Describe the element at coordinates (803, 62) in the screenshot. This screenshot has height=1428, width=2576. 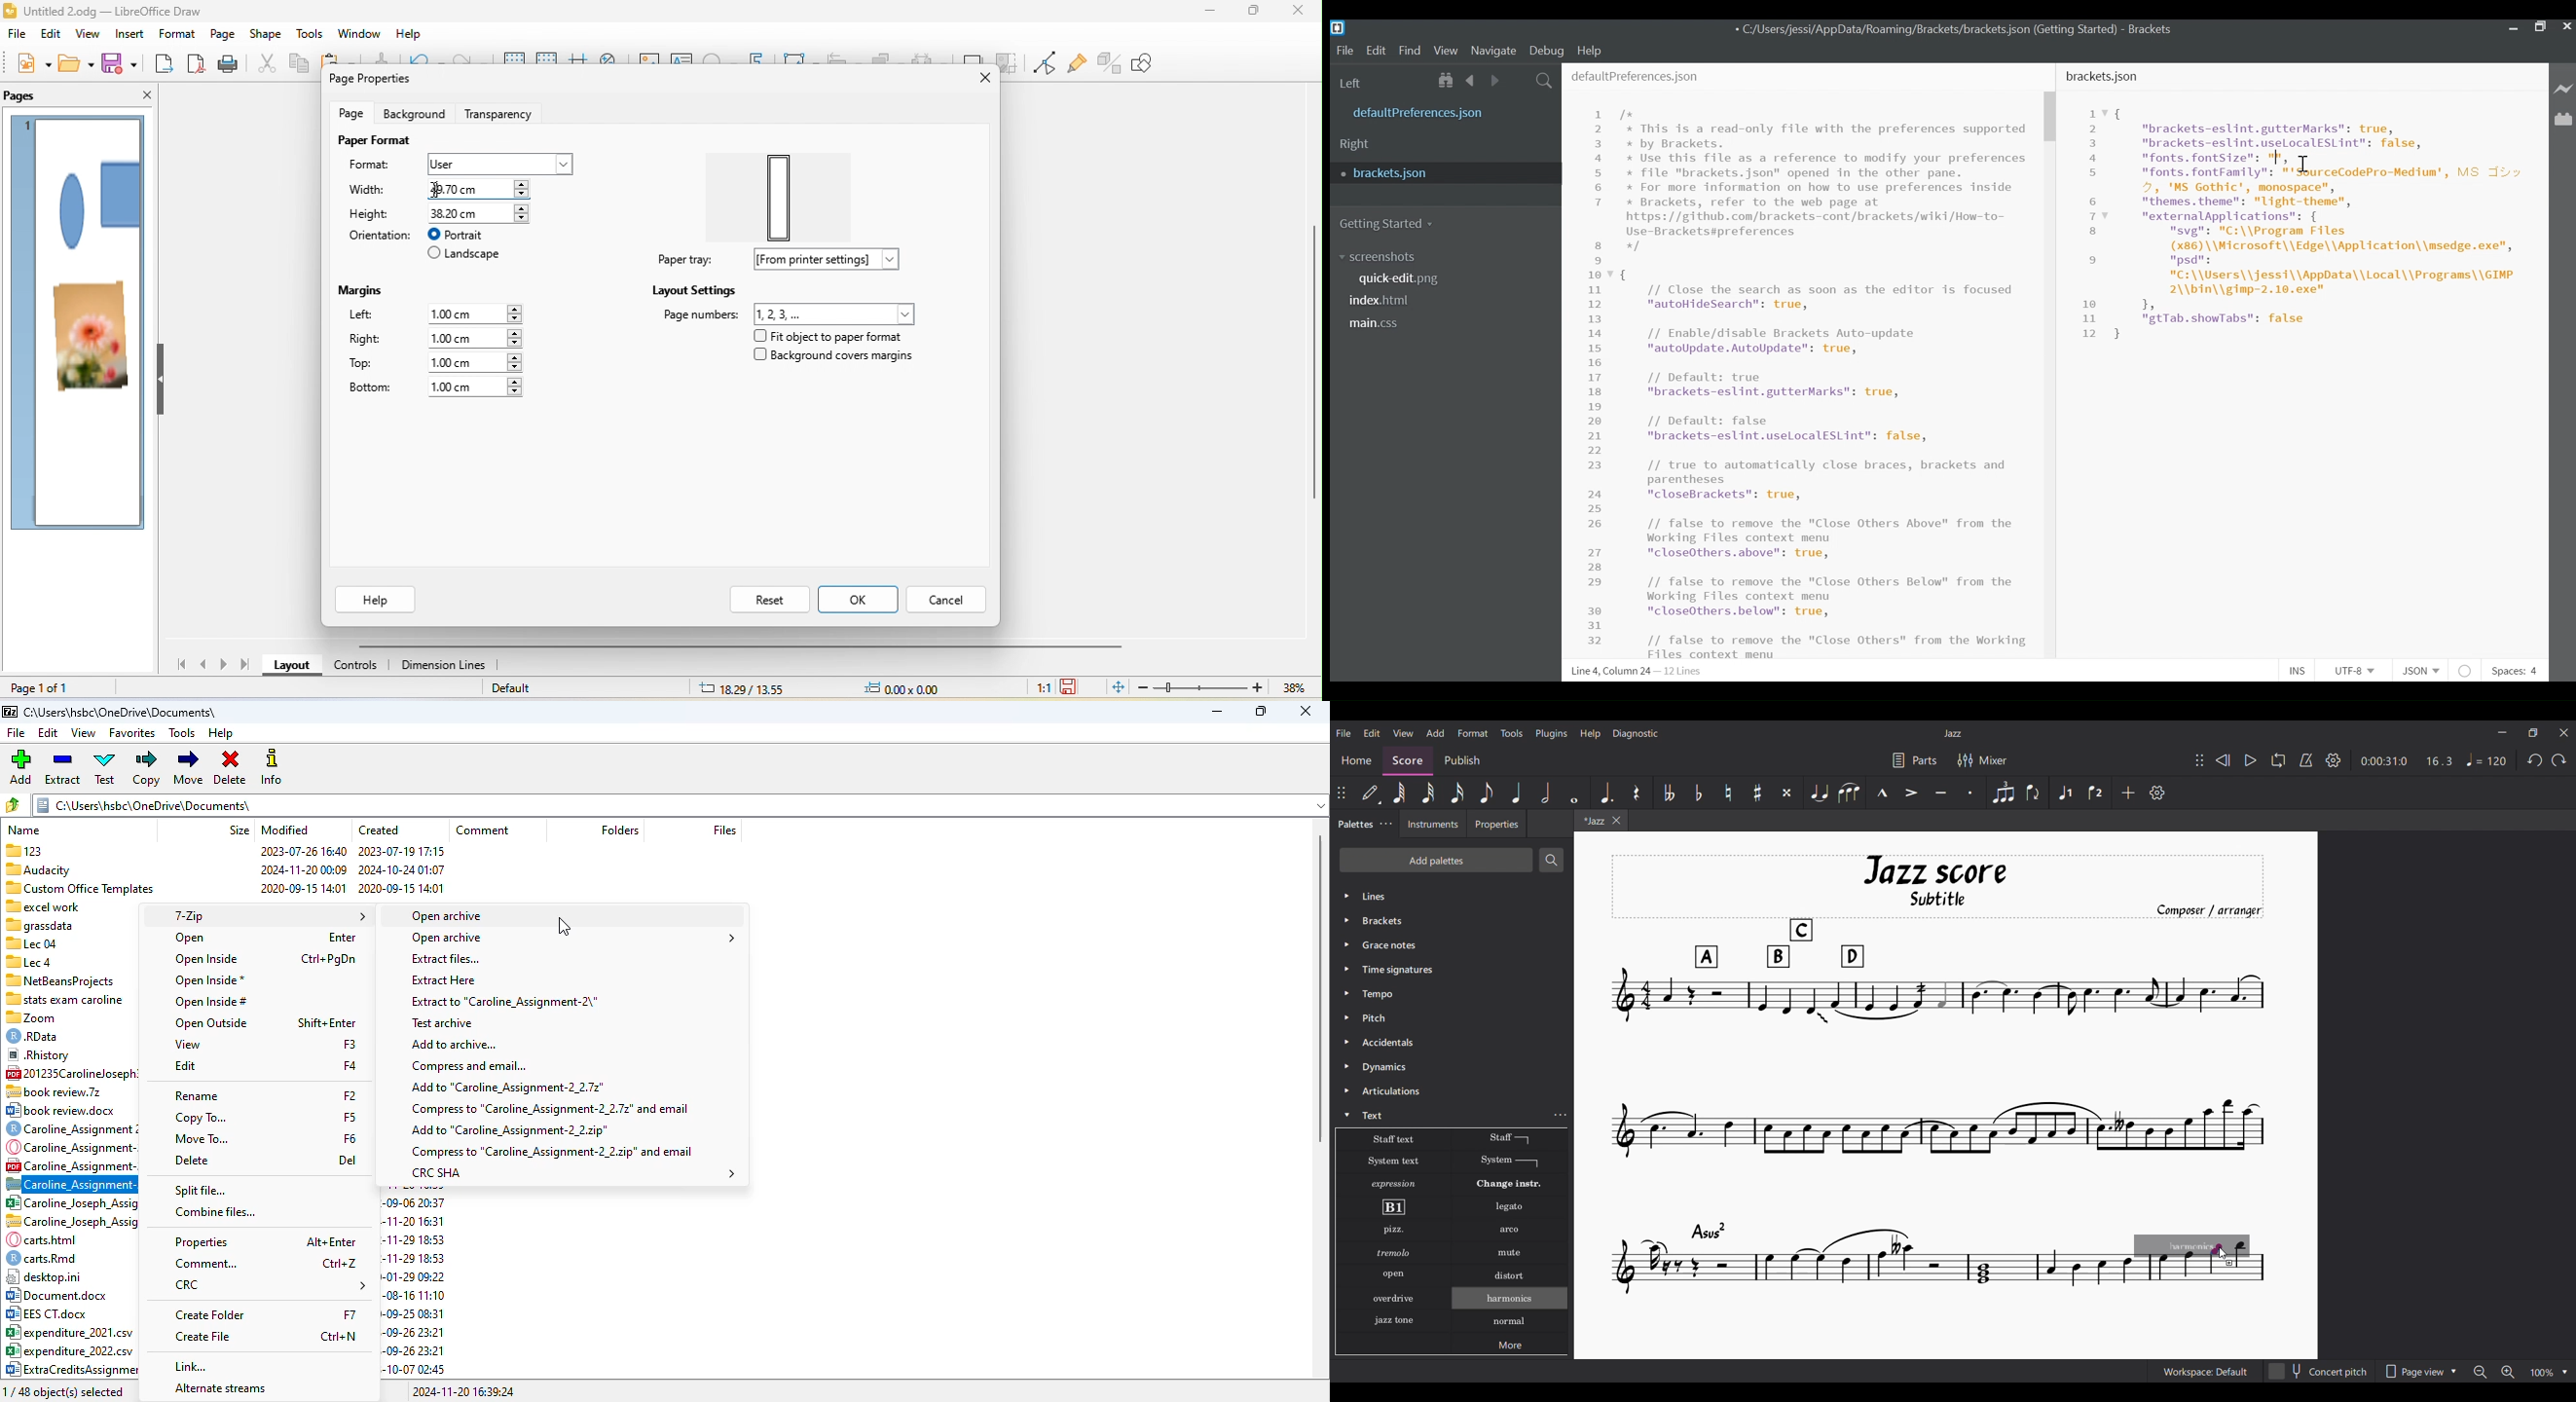
I see `transformation` at that location.